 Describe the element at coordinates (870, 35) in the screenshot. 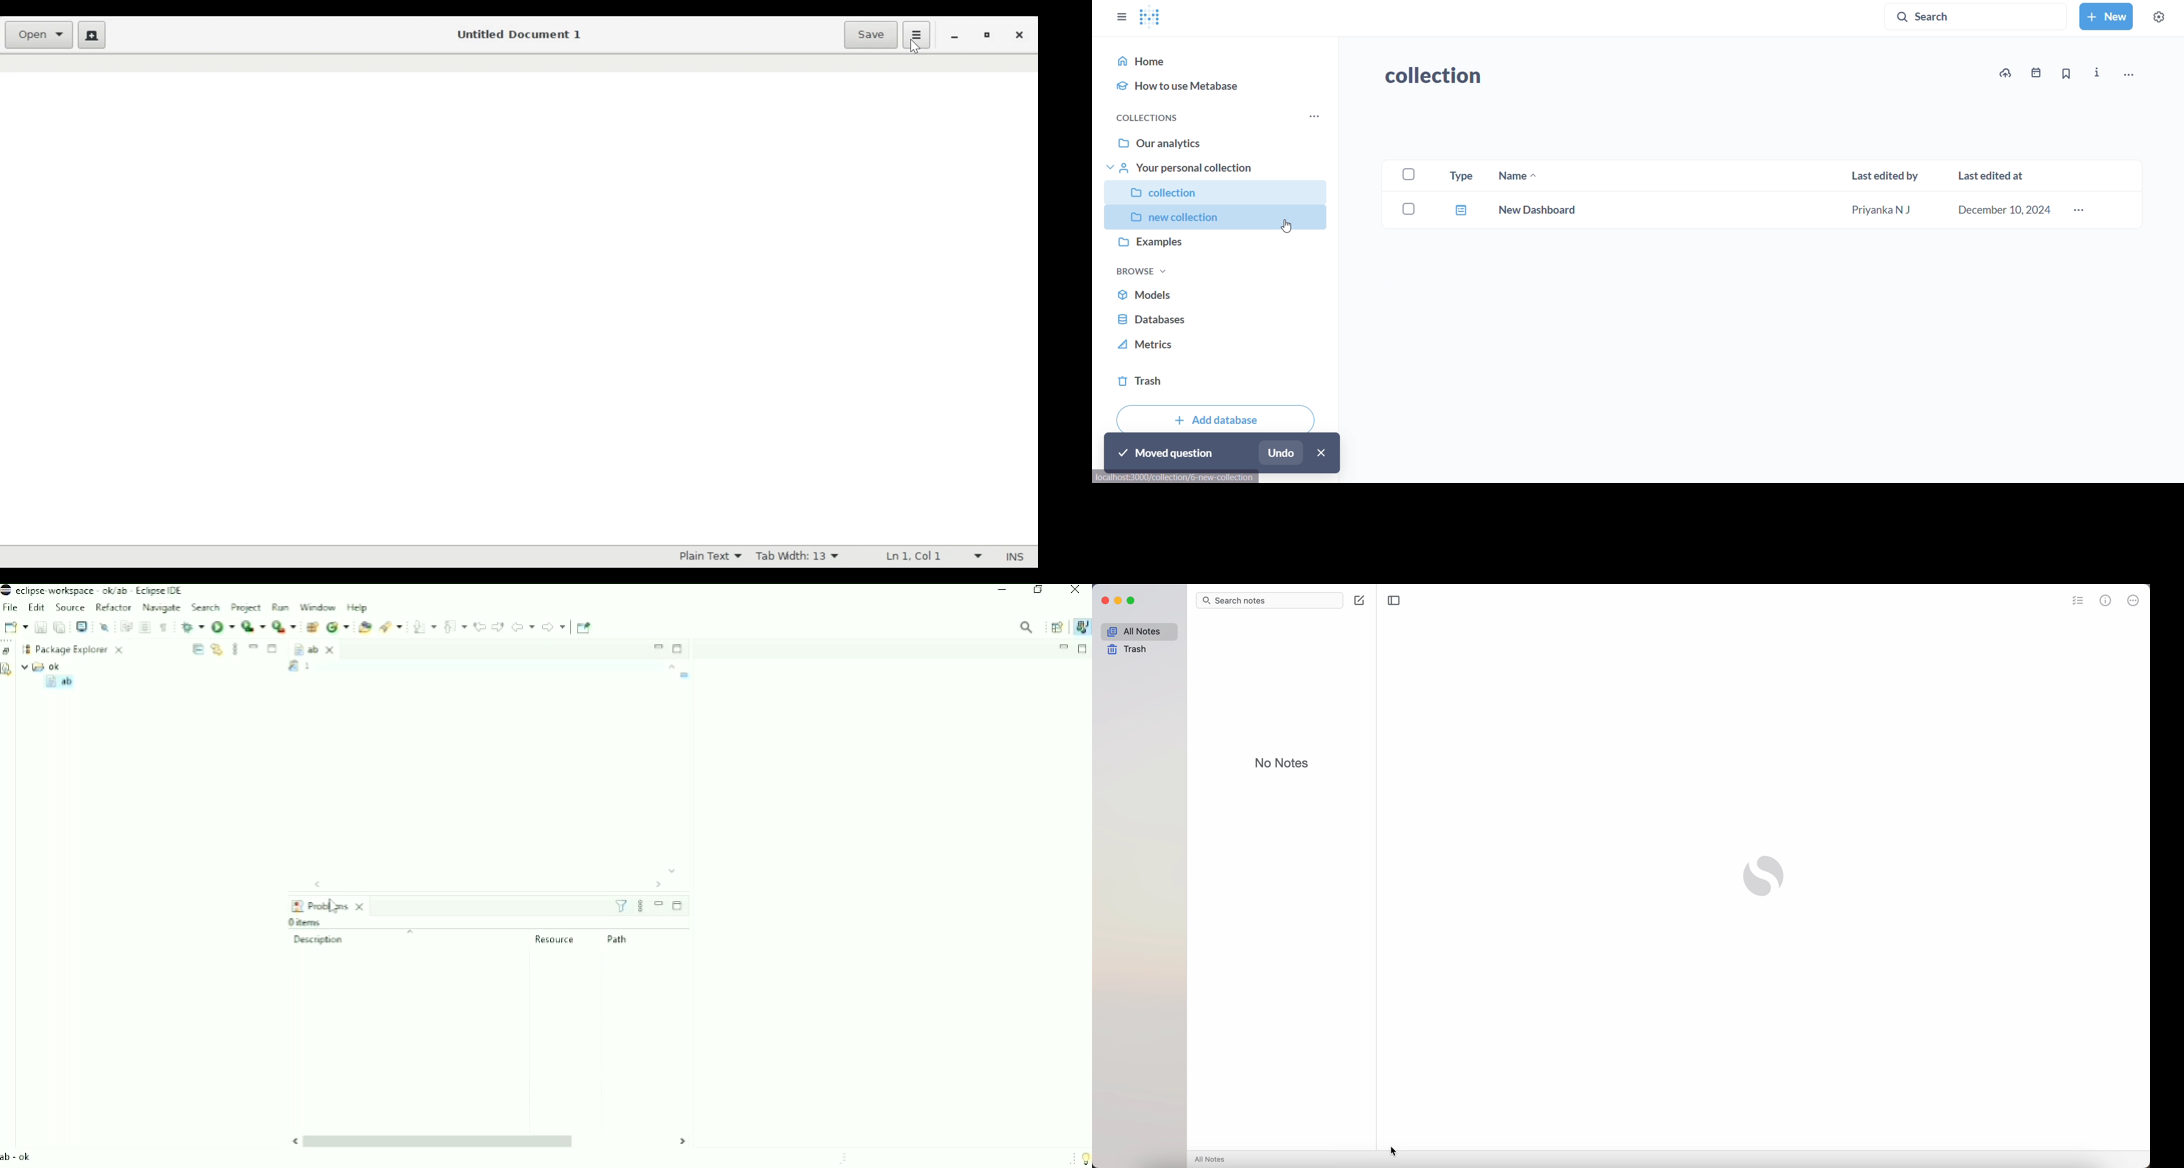

I see `Save` at that location.